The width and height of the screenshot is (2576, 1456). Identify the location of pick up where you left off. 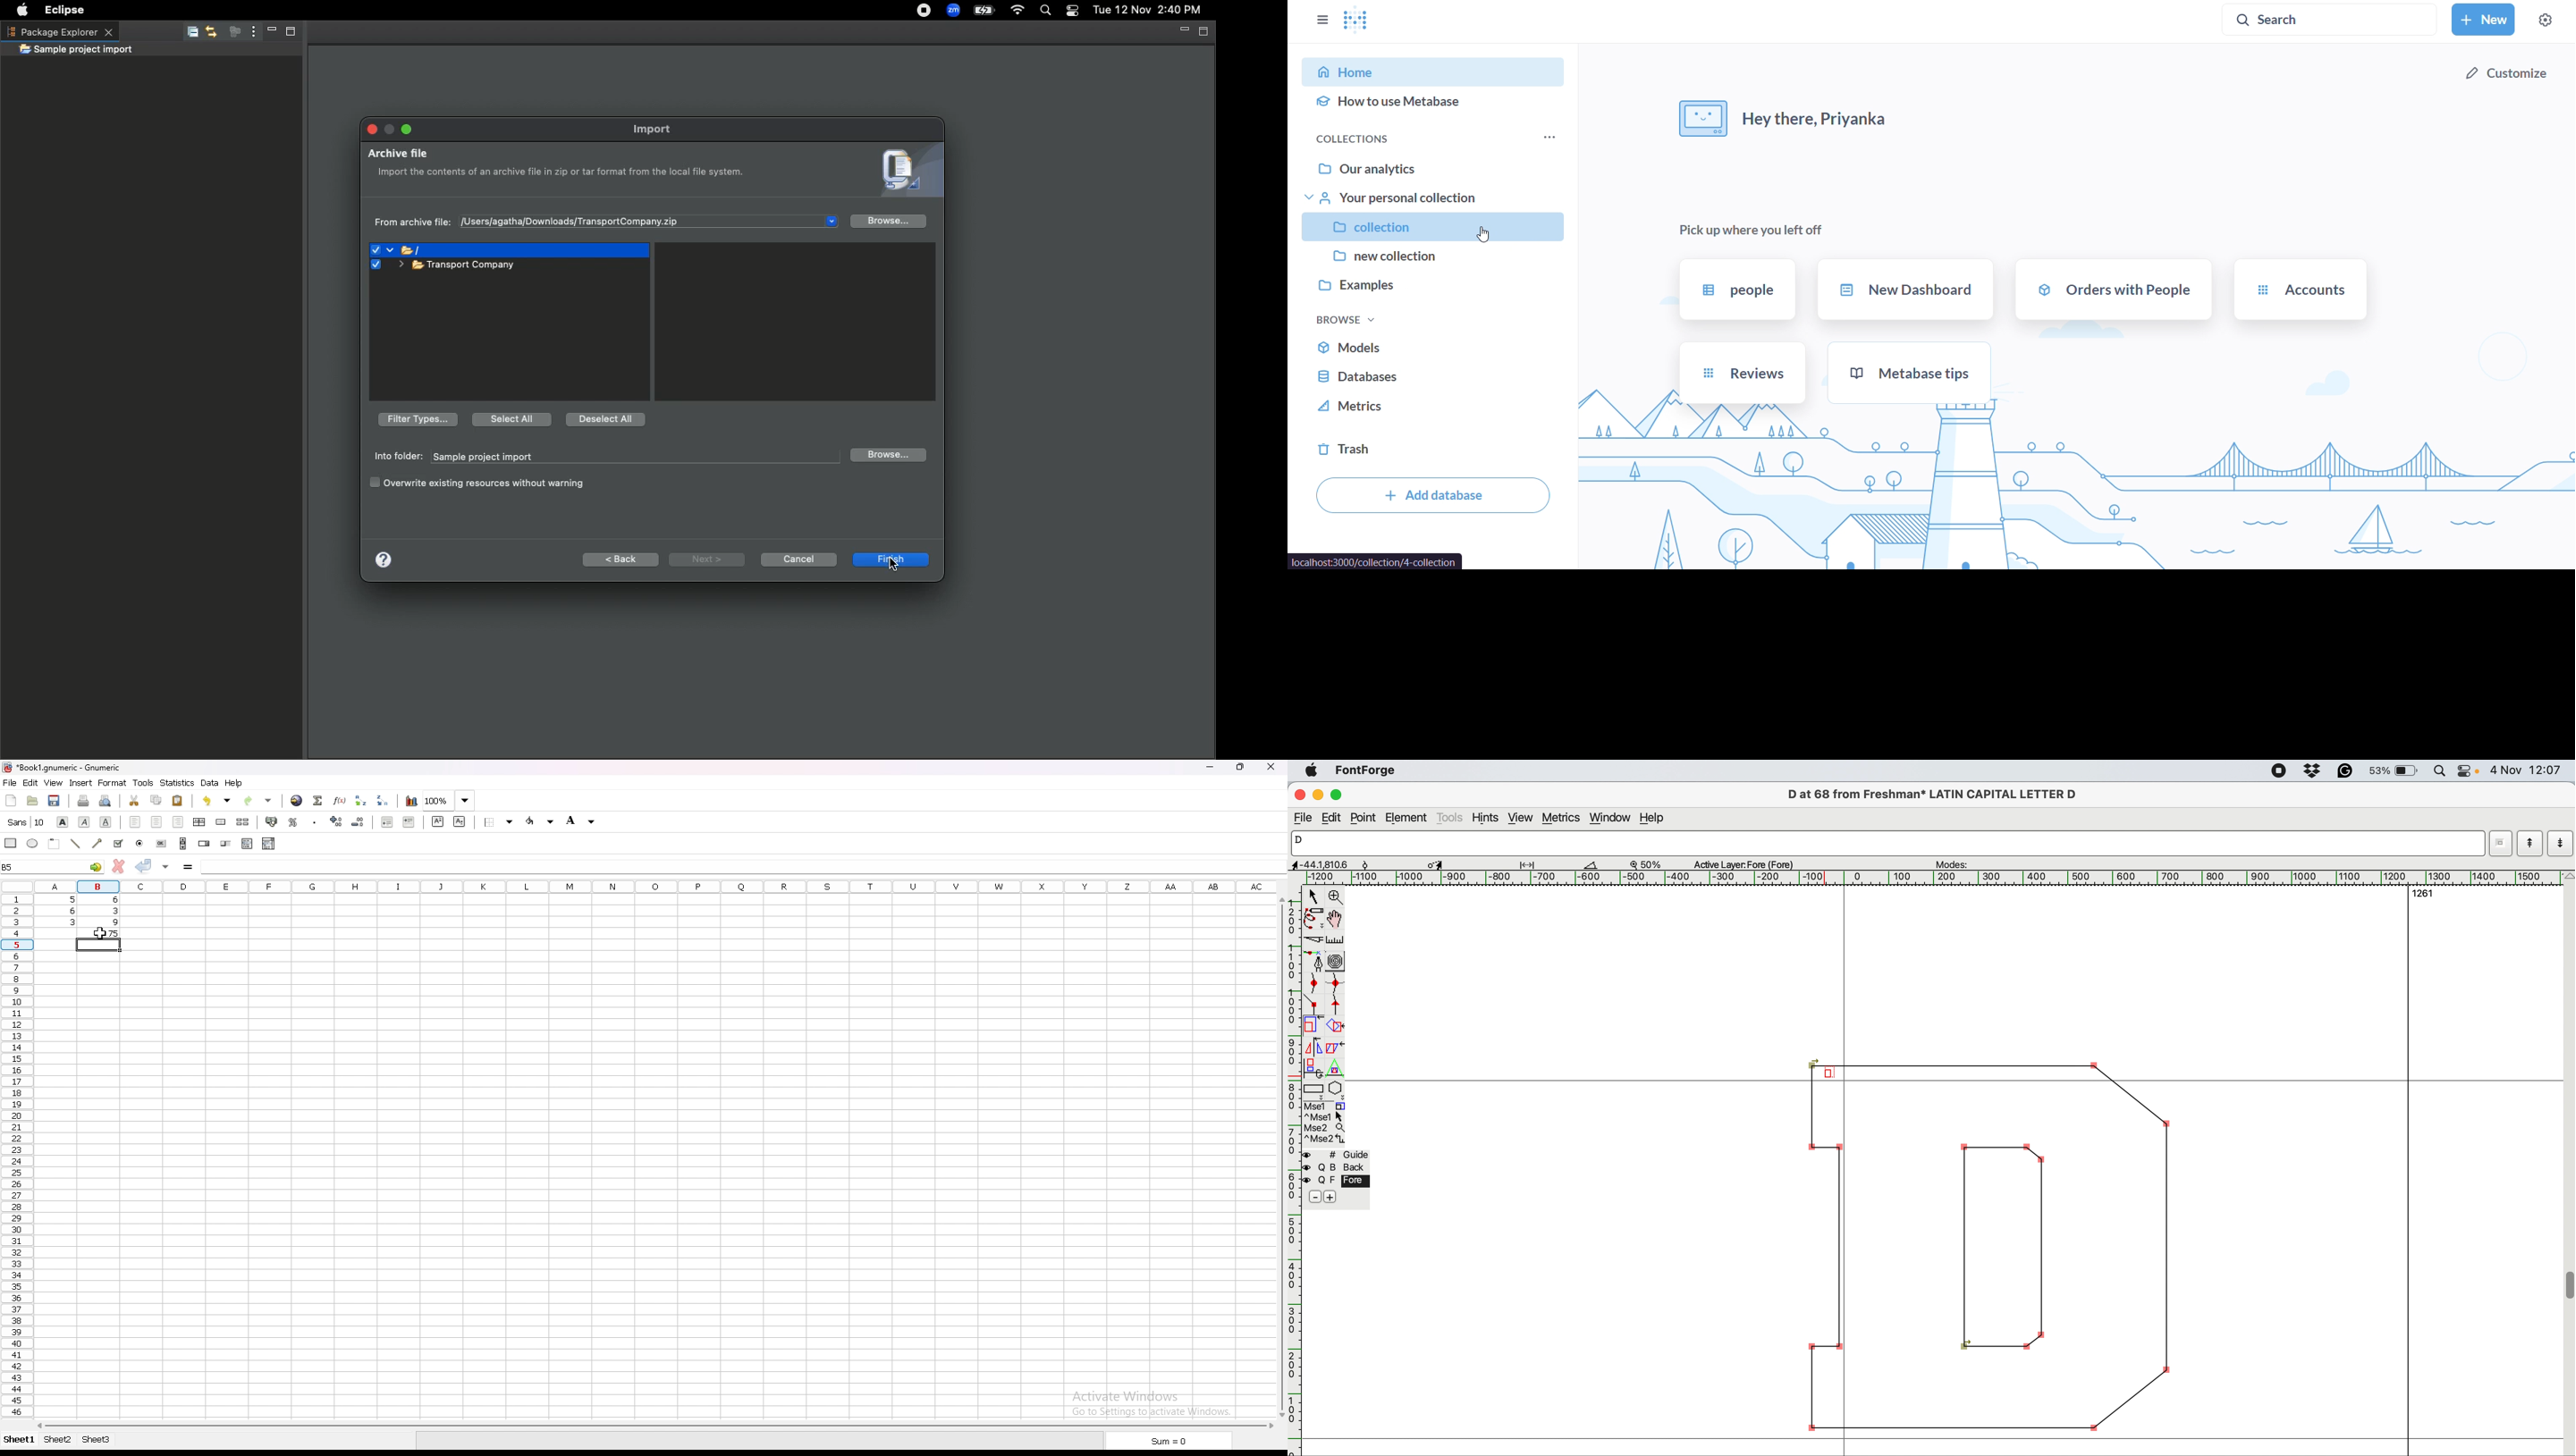
(1754, 230).